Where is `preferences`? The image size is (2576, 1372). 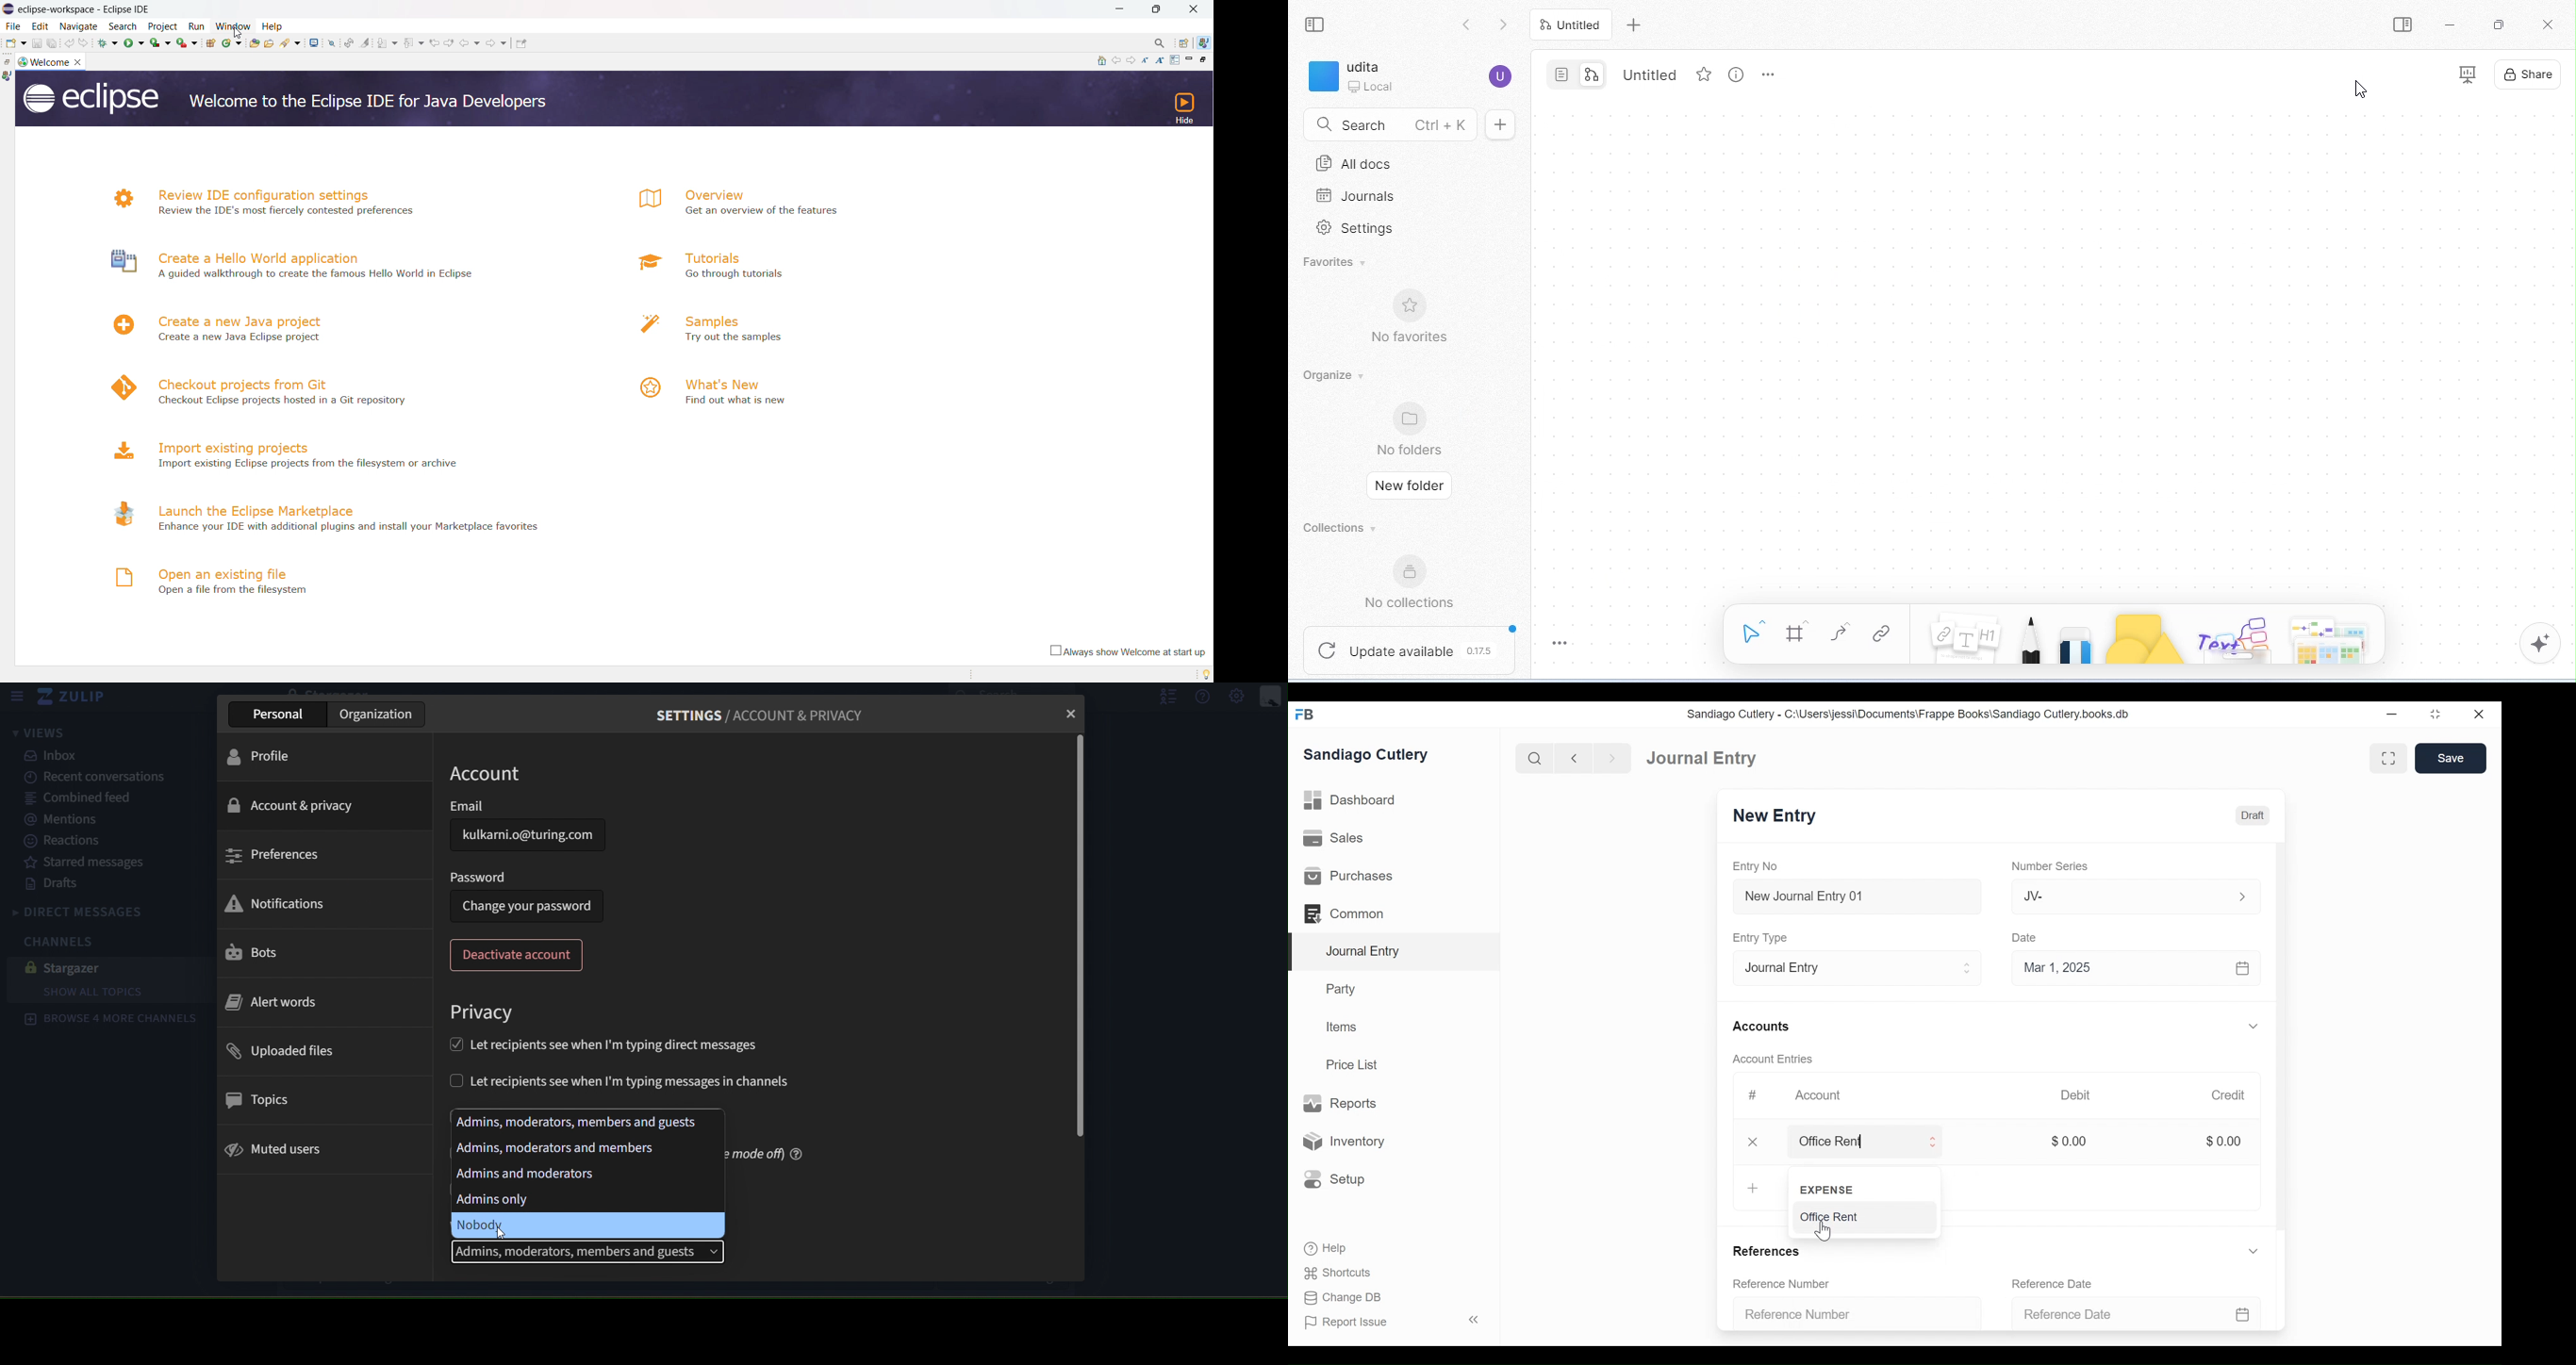 preferences is located at coordinates (274, 855).